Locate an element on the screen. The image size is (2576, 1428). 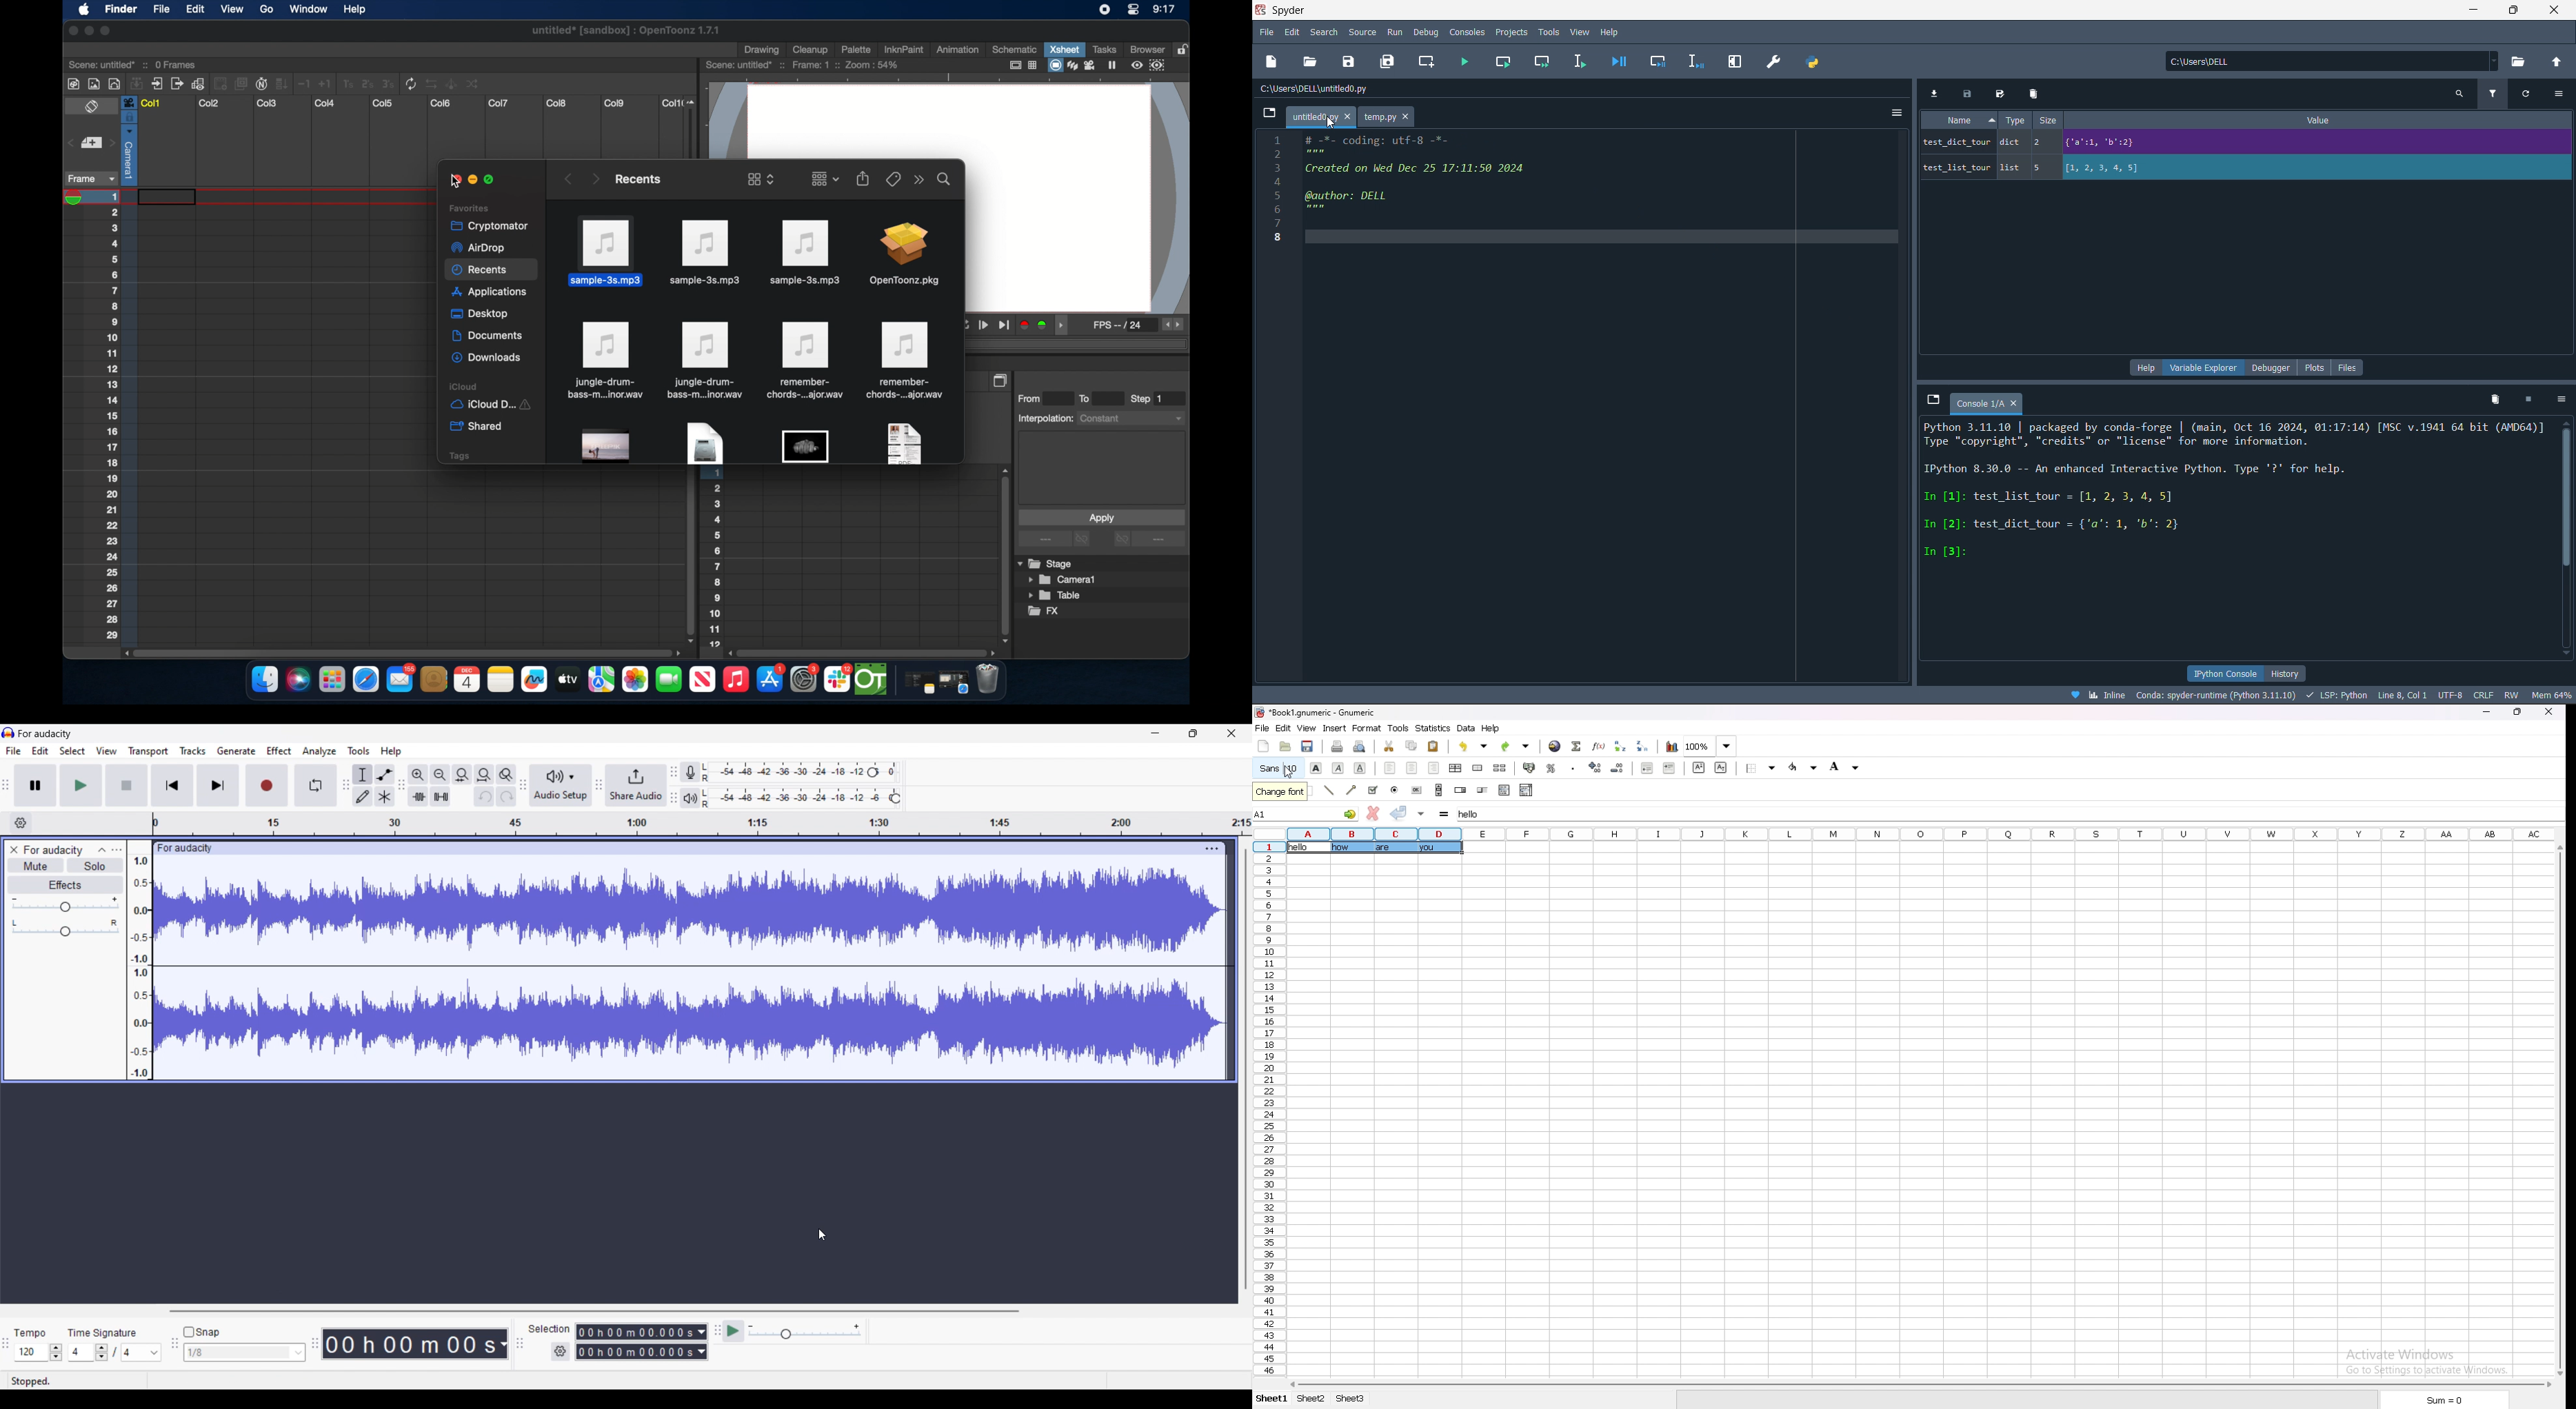
Record/Record new track is located at coordinates (267, 785).